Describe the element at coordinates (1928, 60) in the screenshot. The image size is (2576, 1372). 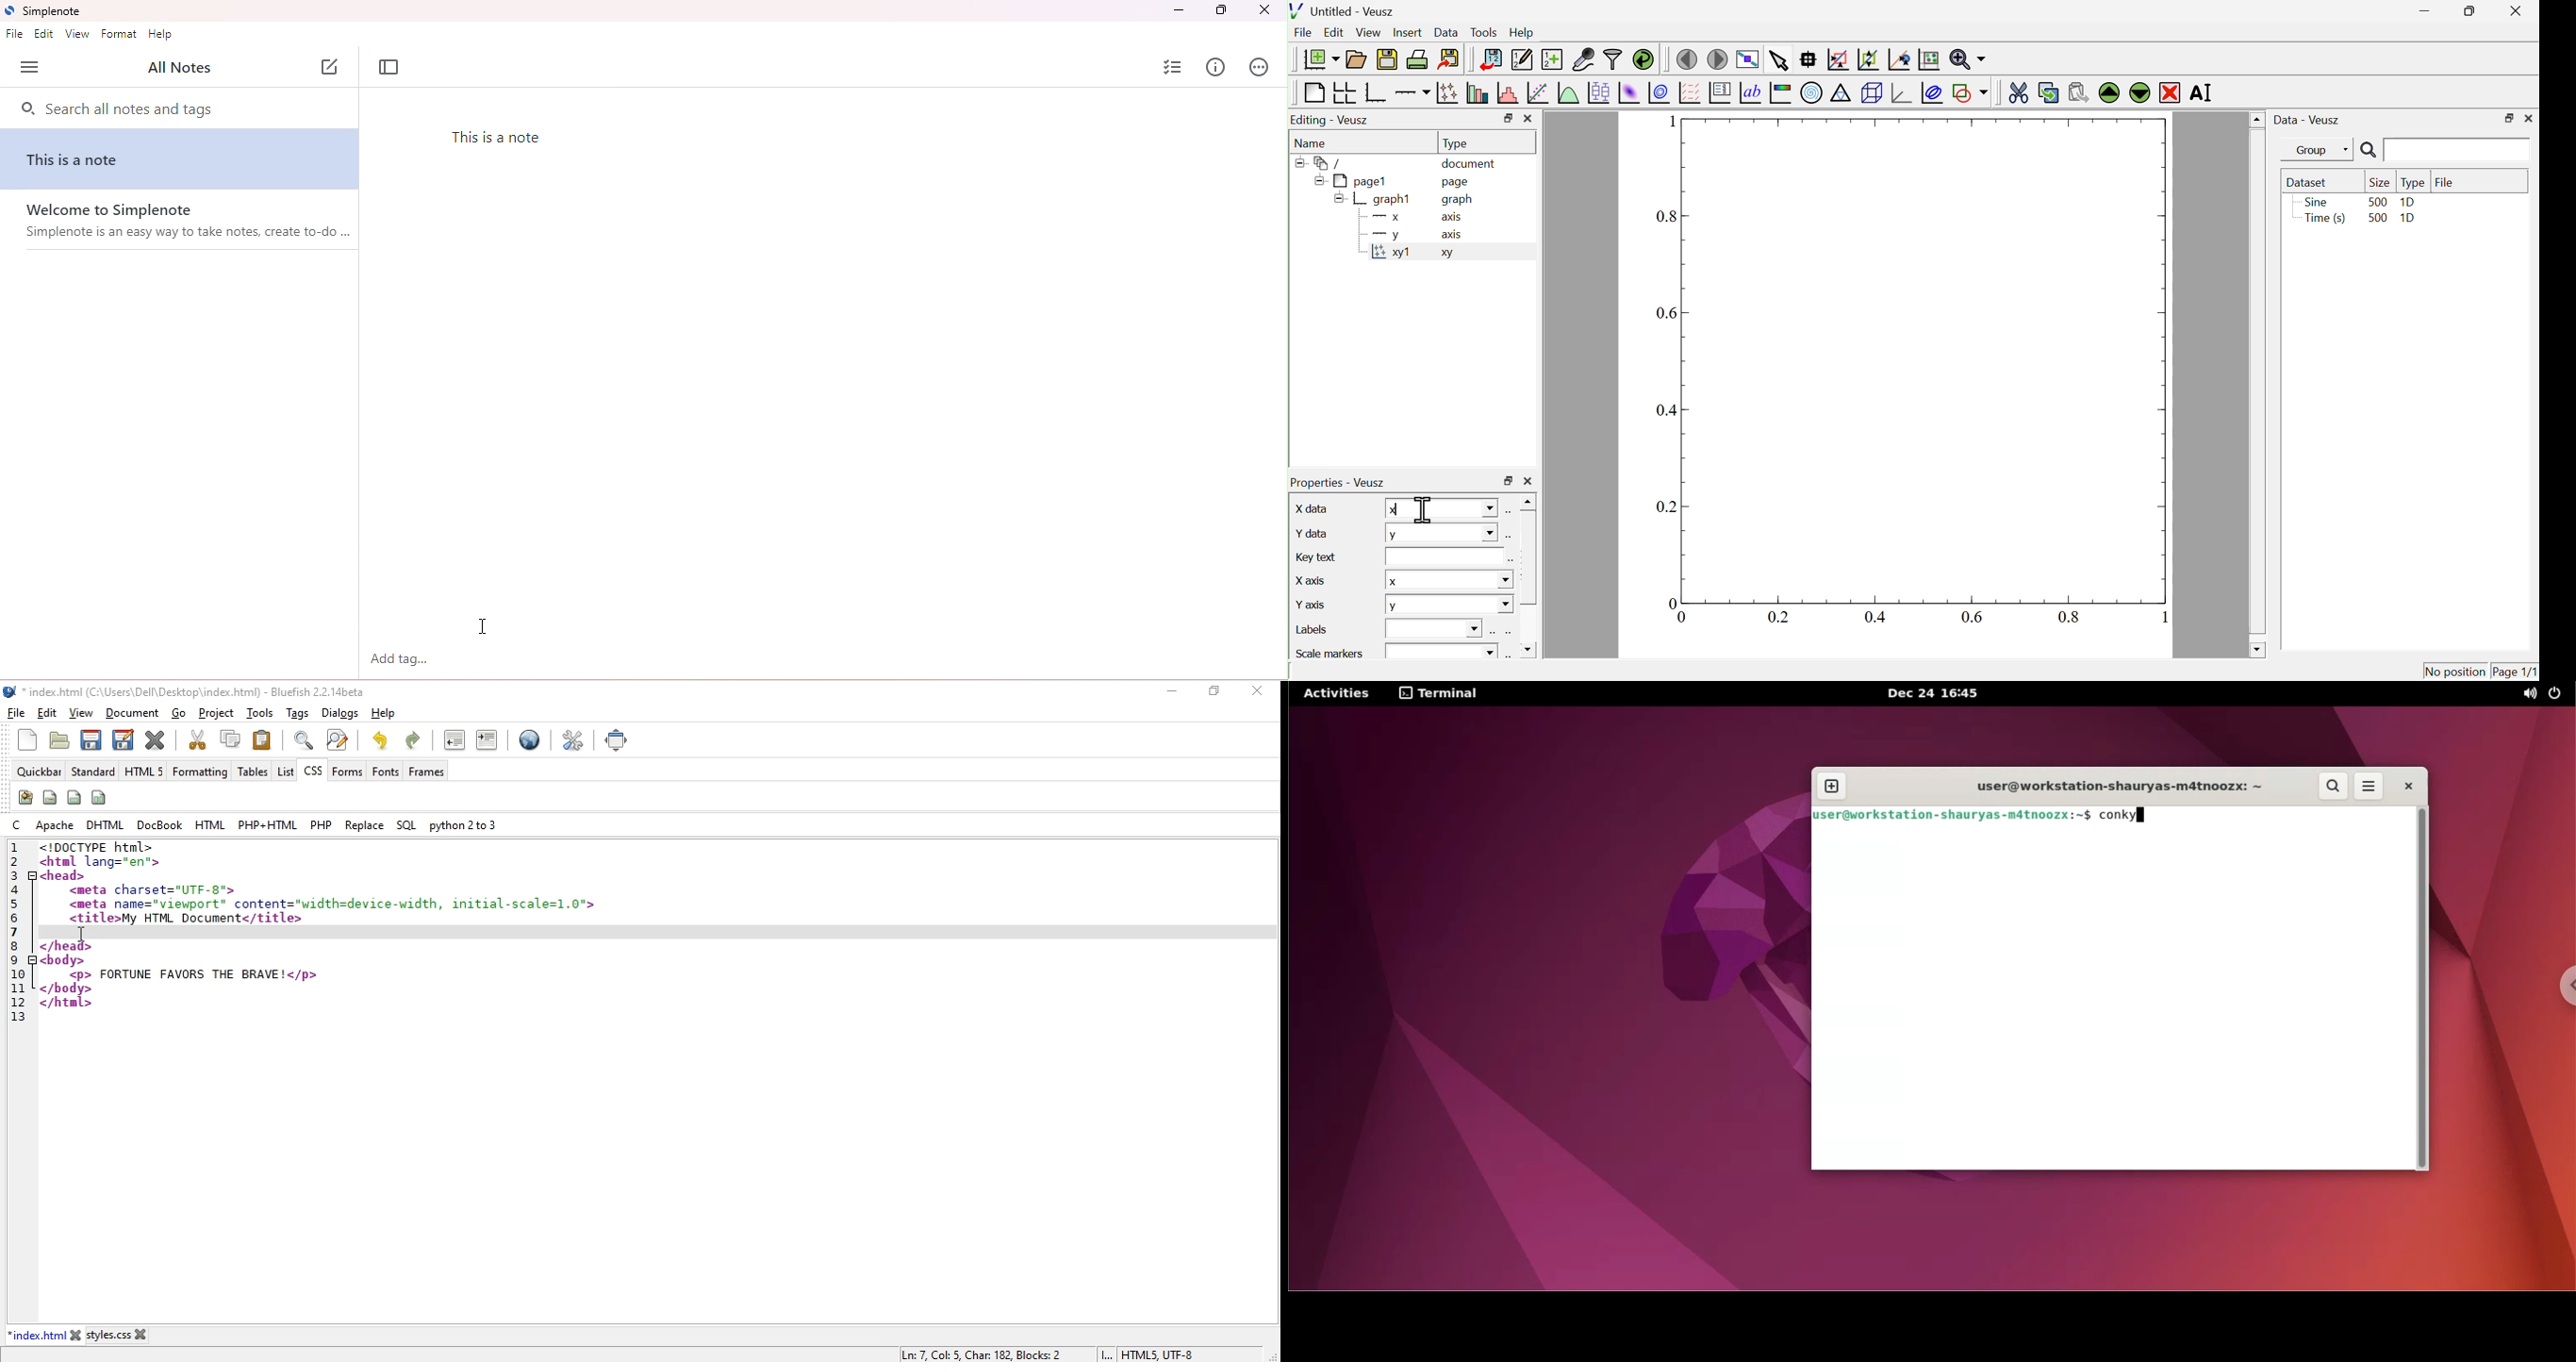
I see `rest graph axes` at that location.